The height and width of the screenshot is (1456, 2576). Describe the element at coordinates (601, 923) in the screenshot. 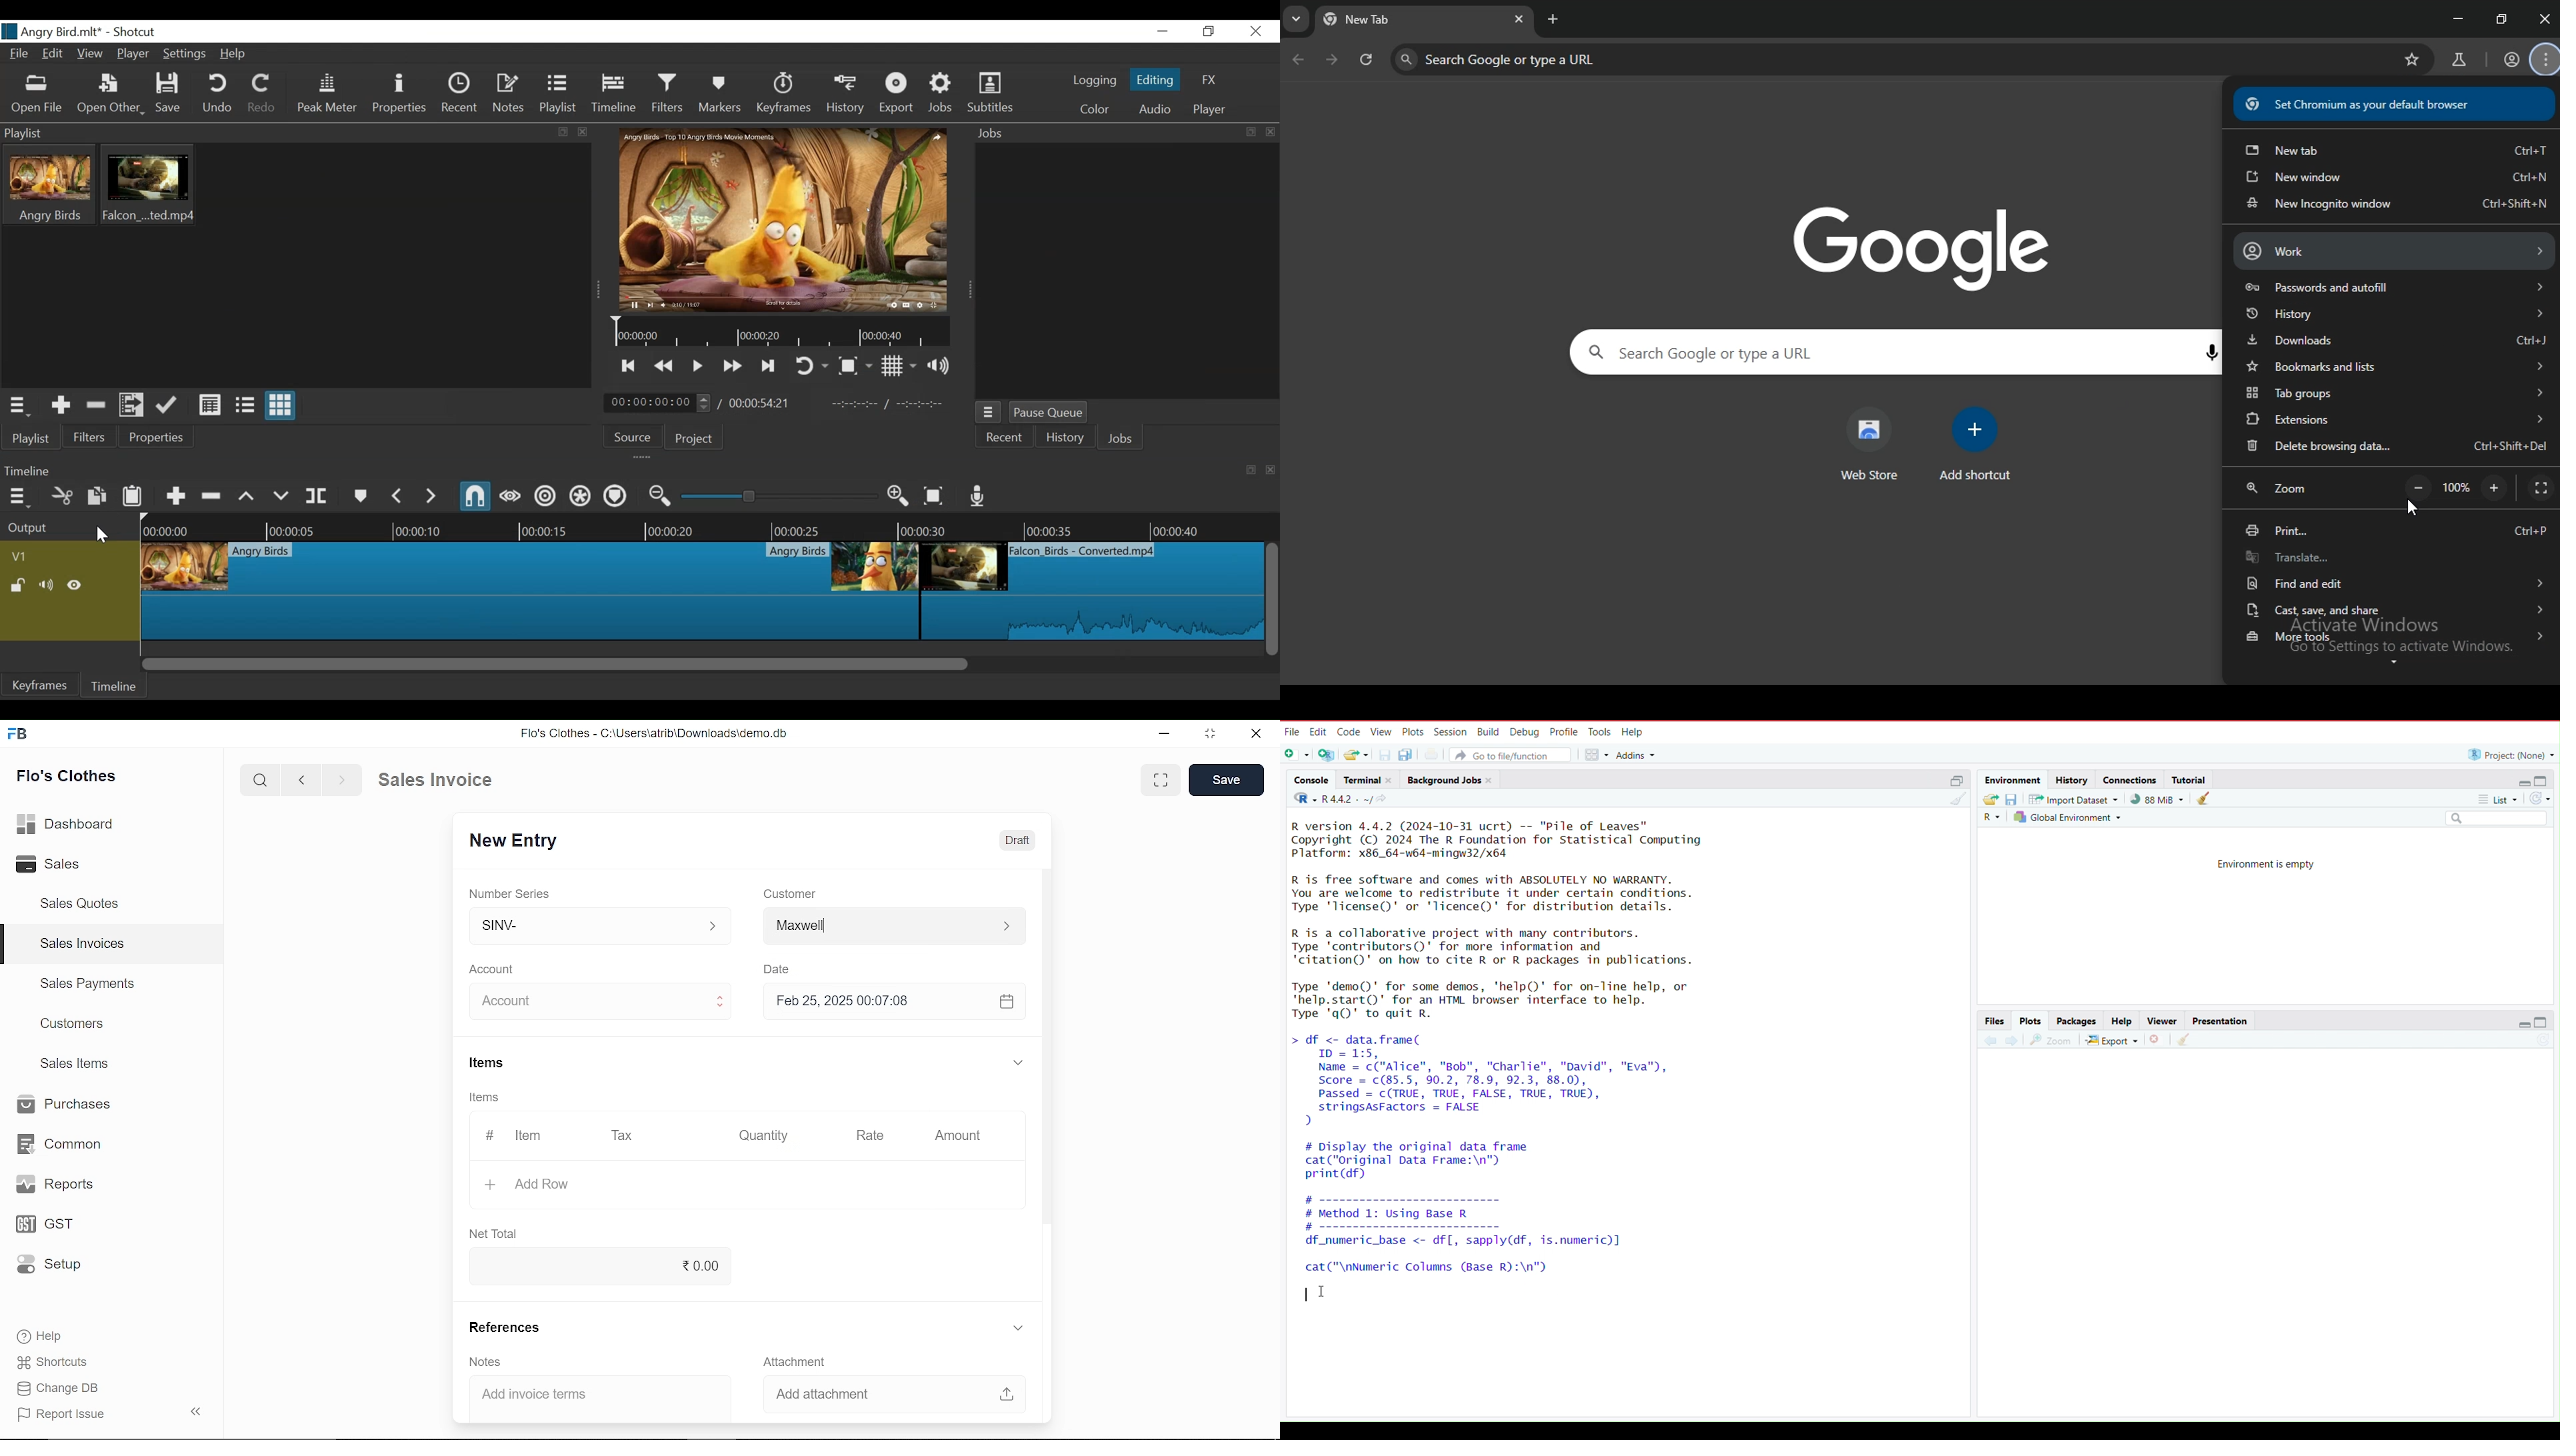

I see `Insert number series` at that location.